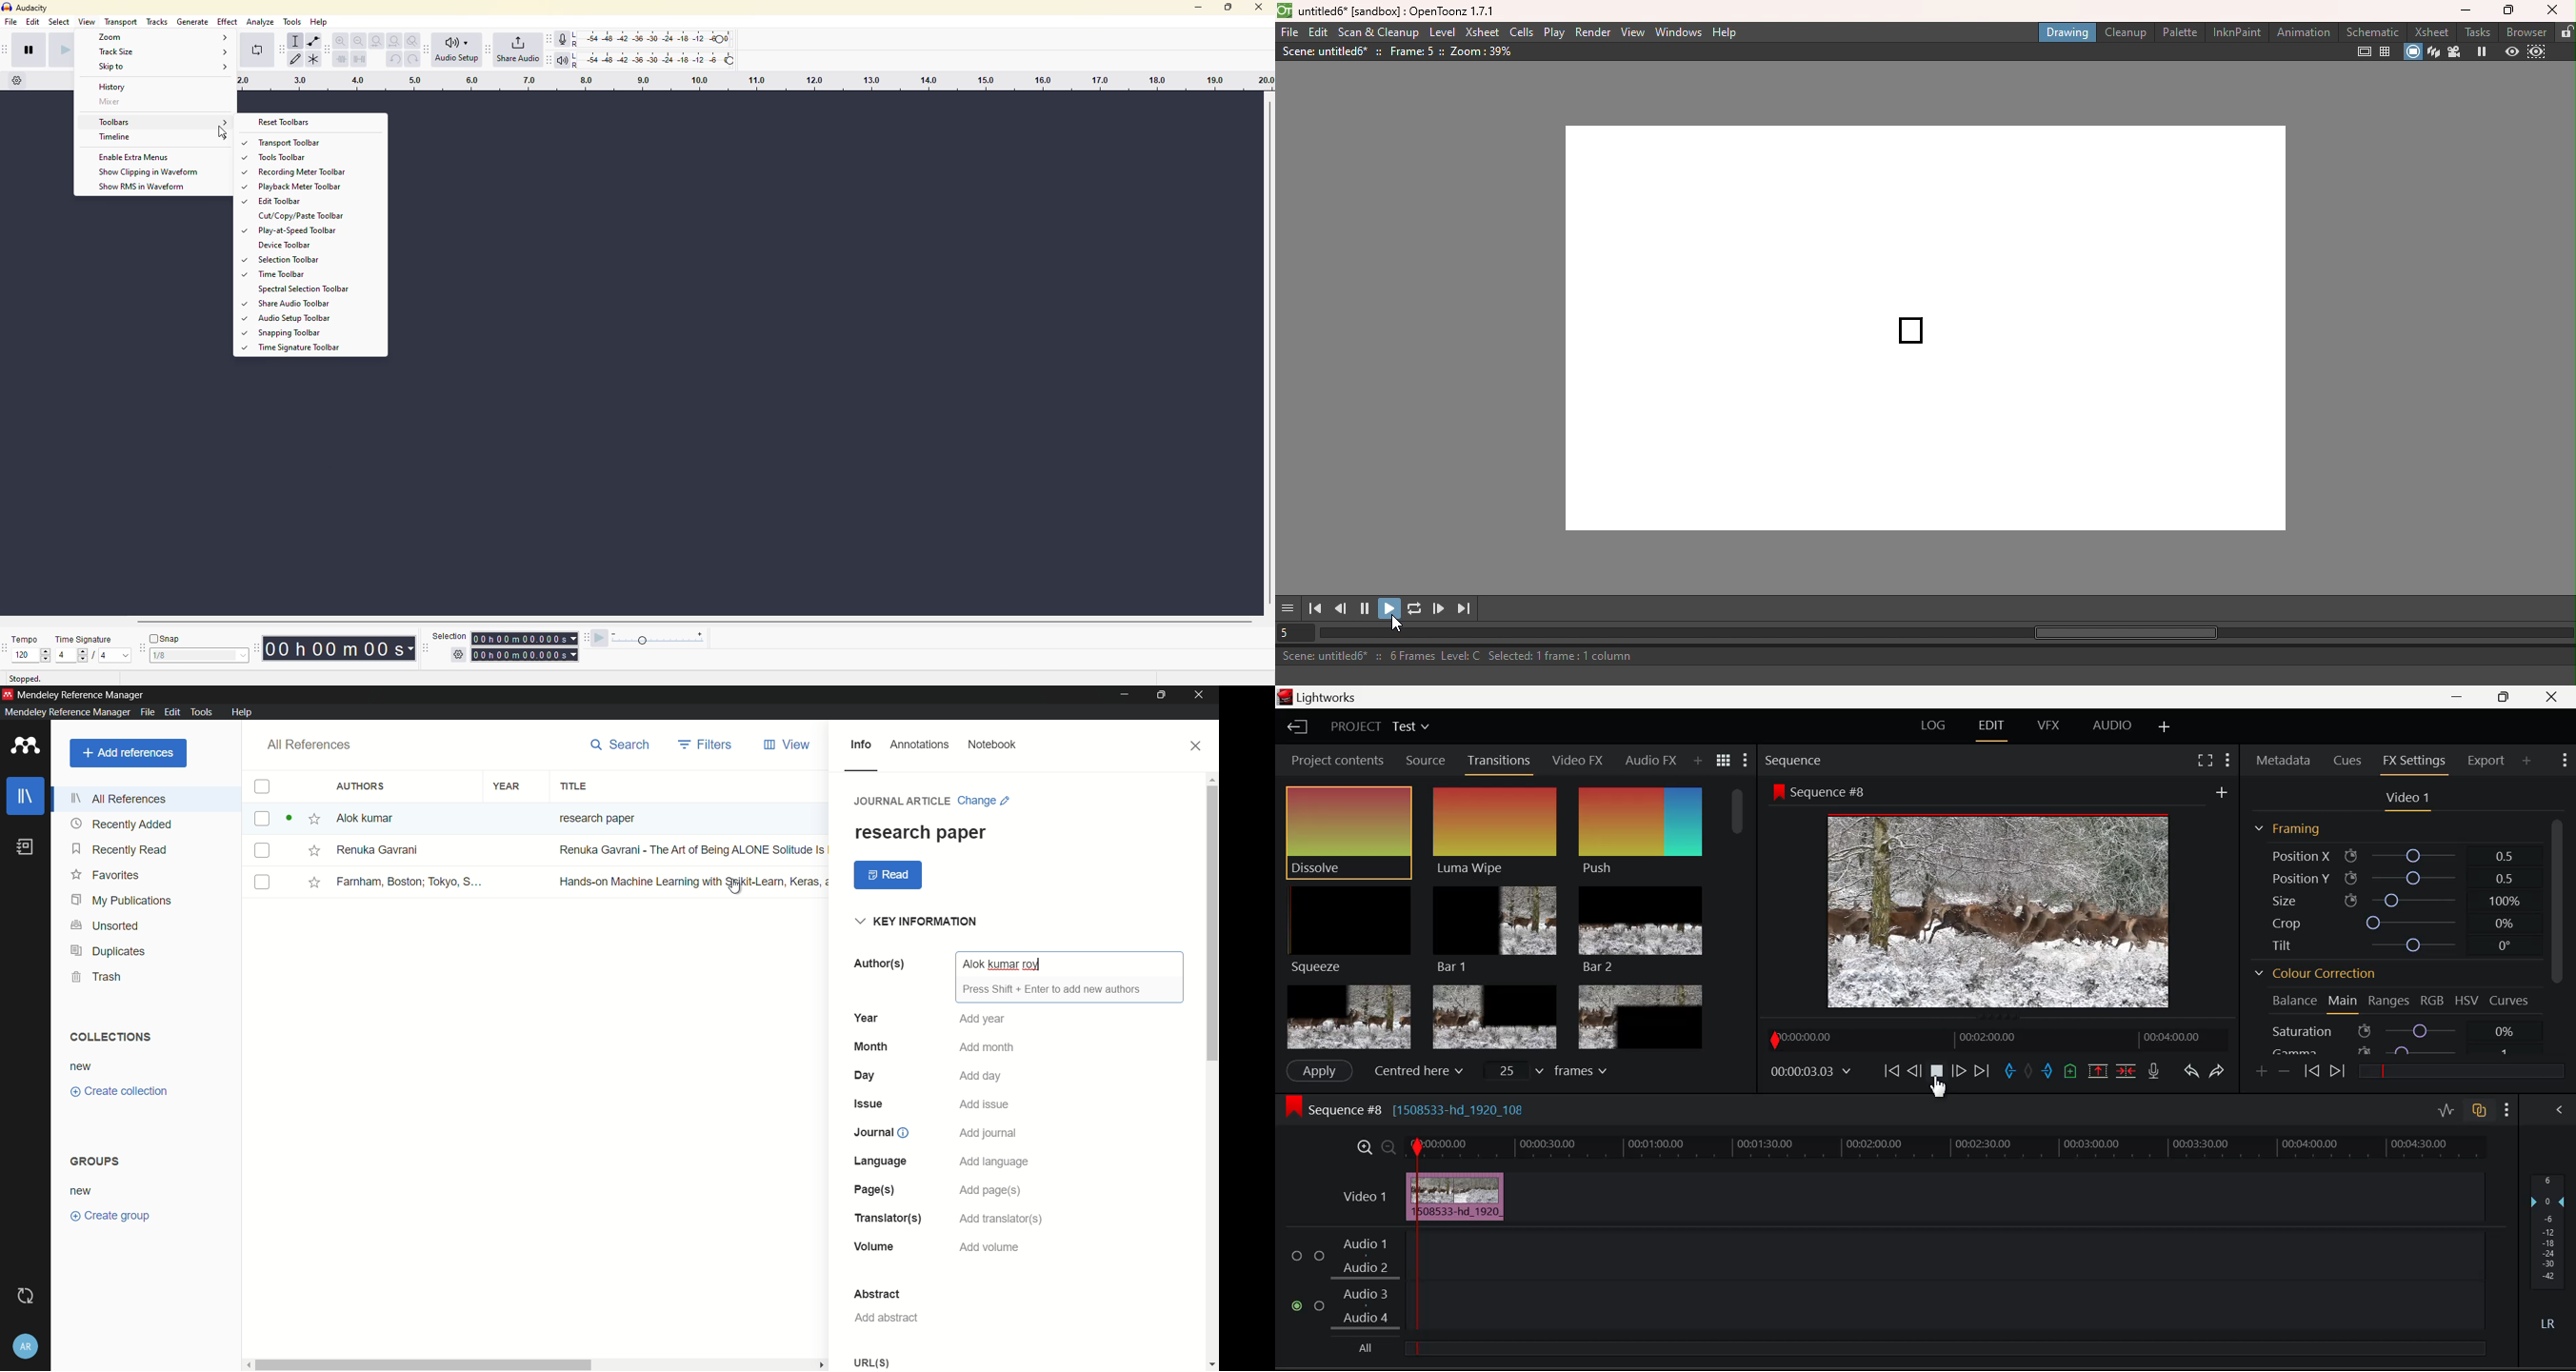  What do you see at coordinates (2389, 921) in the screenshot?
I see `Crop` at bounding box center [2389, 921].